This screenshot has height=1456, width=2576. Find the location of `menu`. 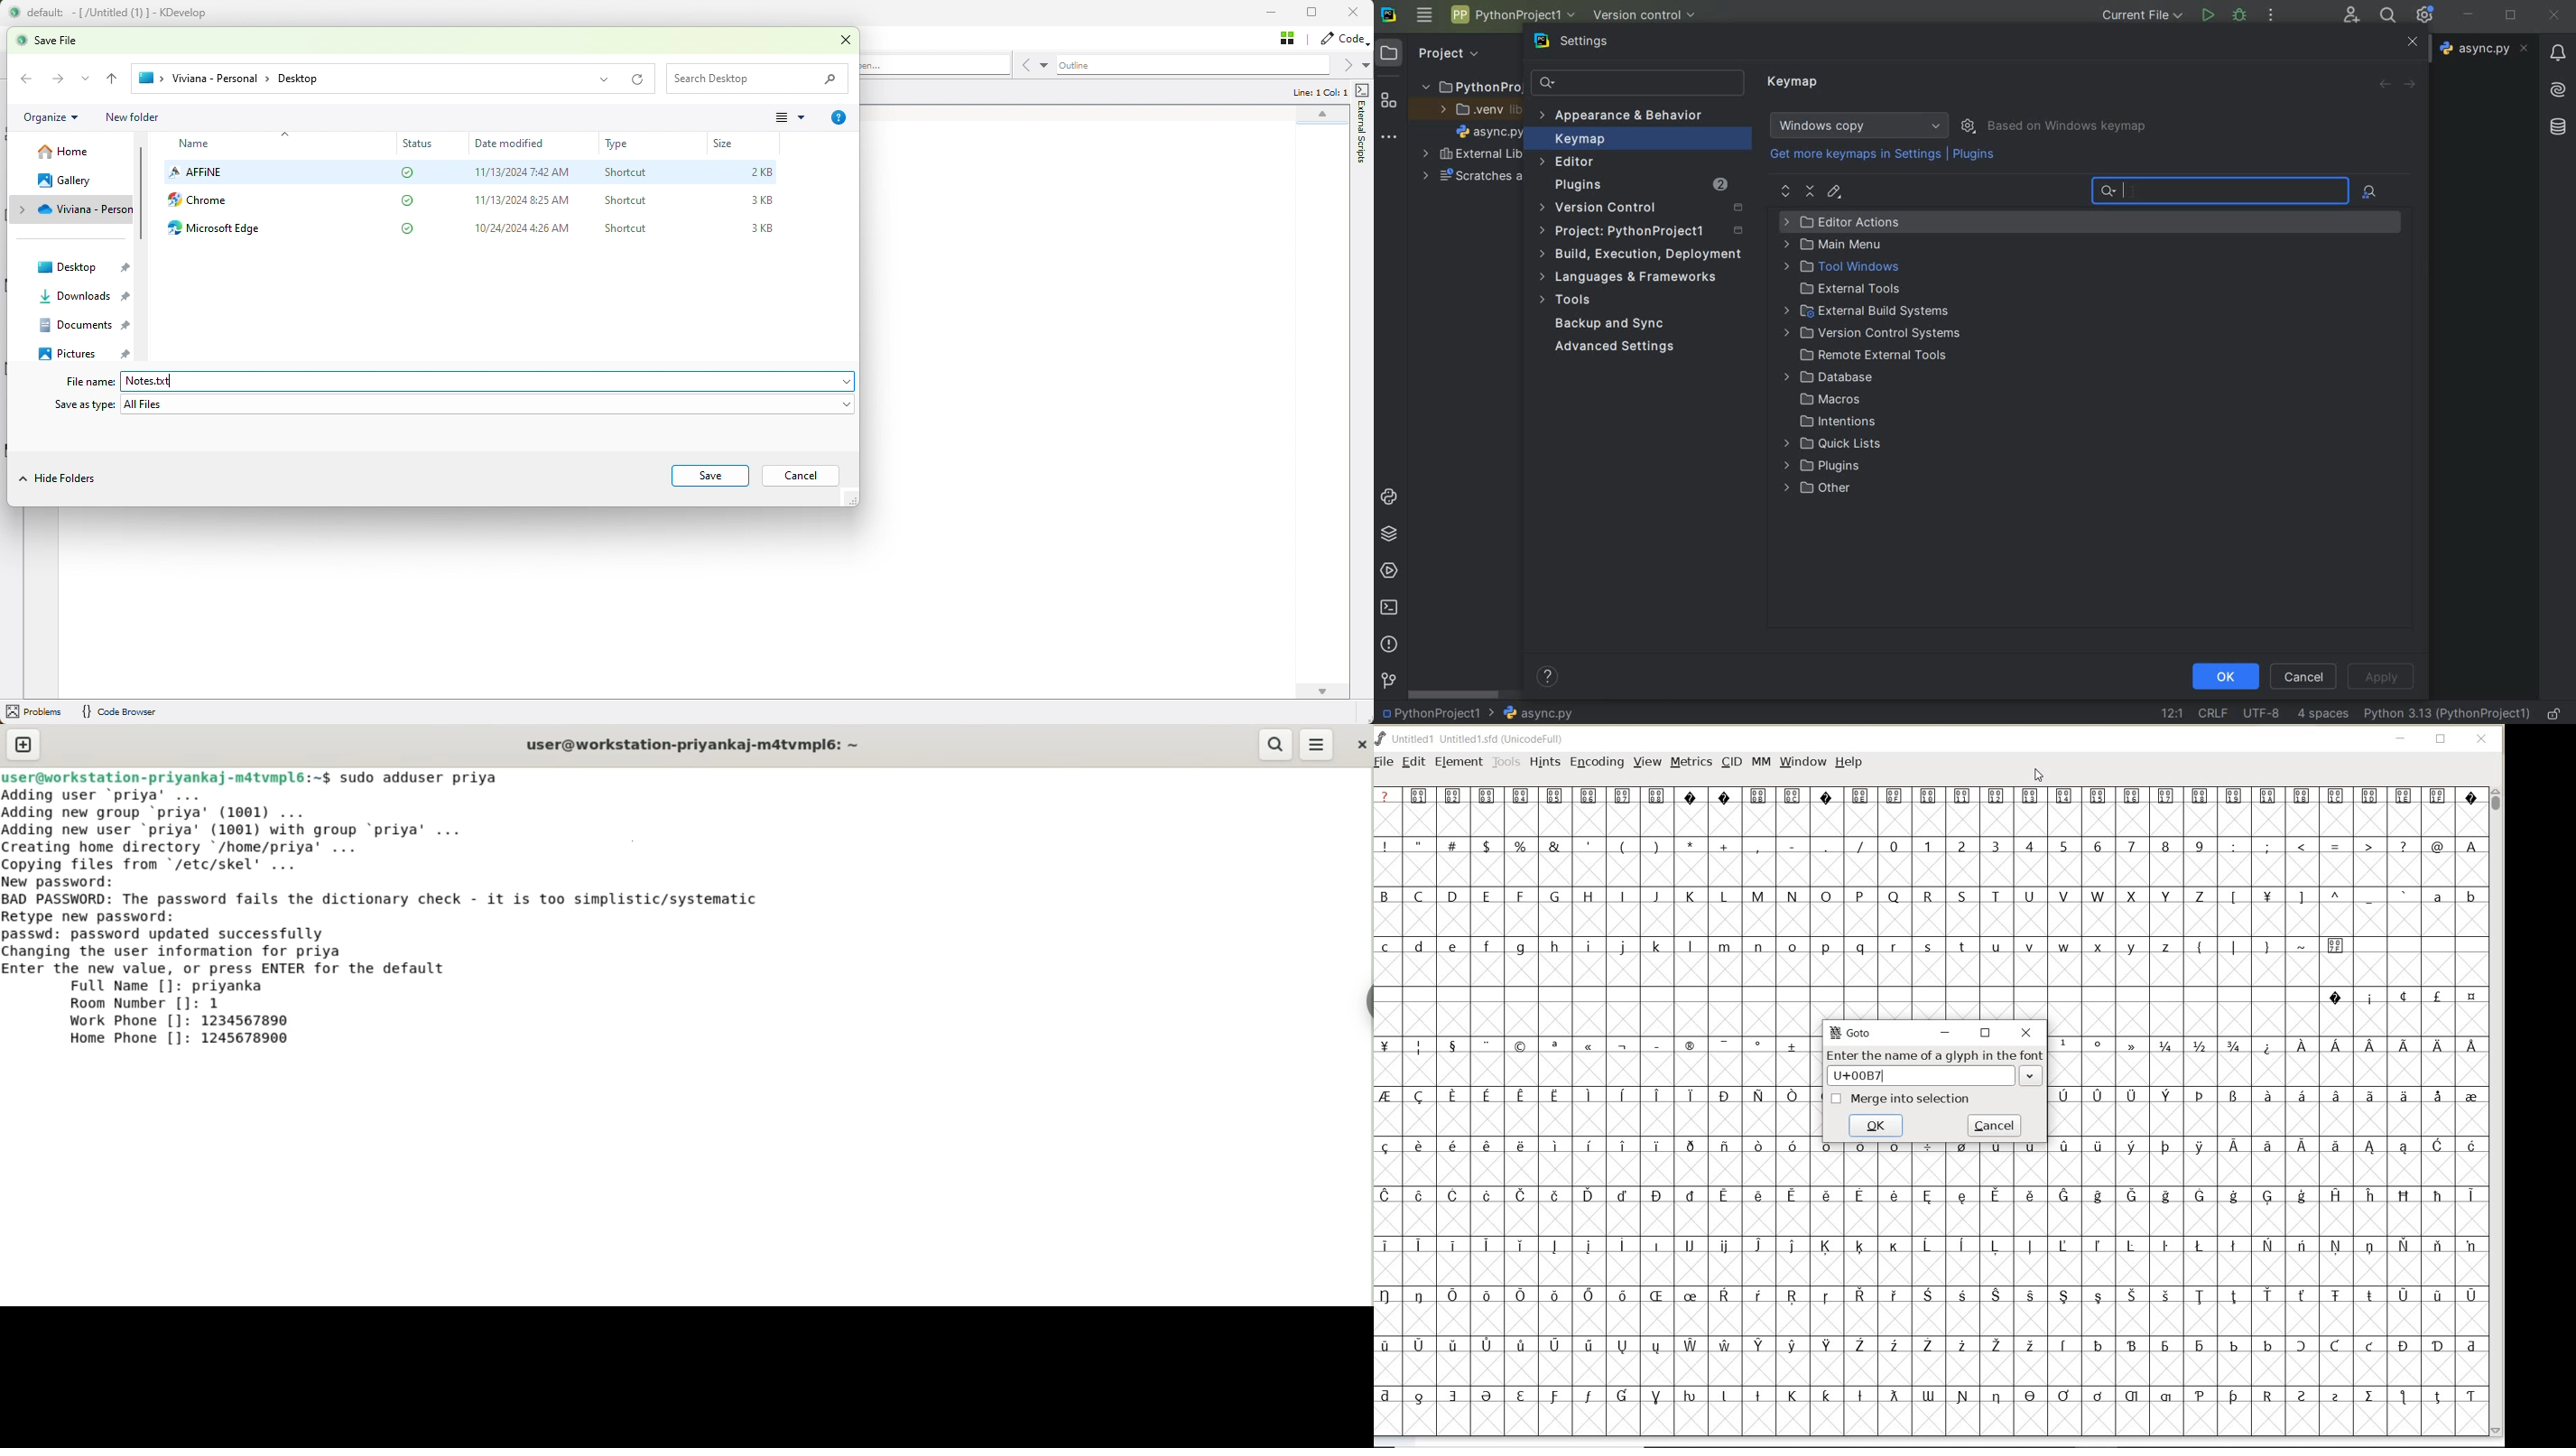

menu is located at coordinates (1318, 745).